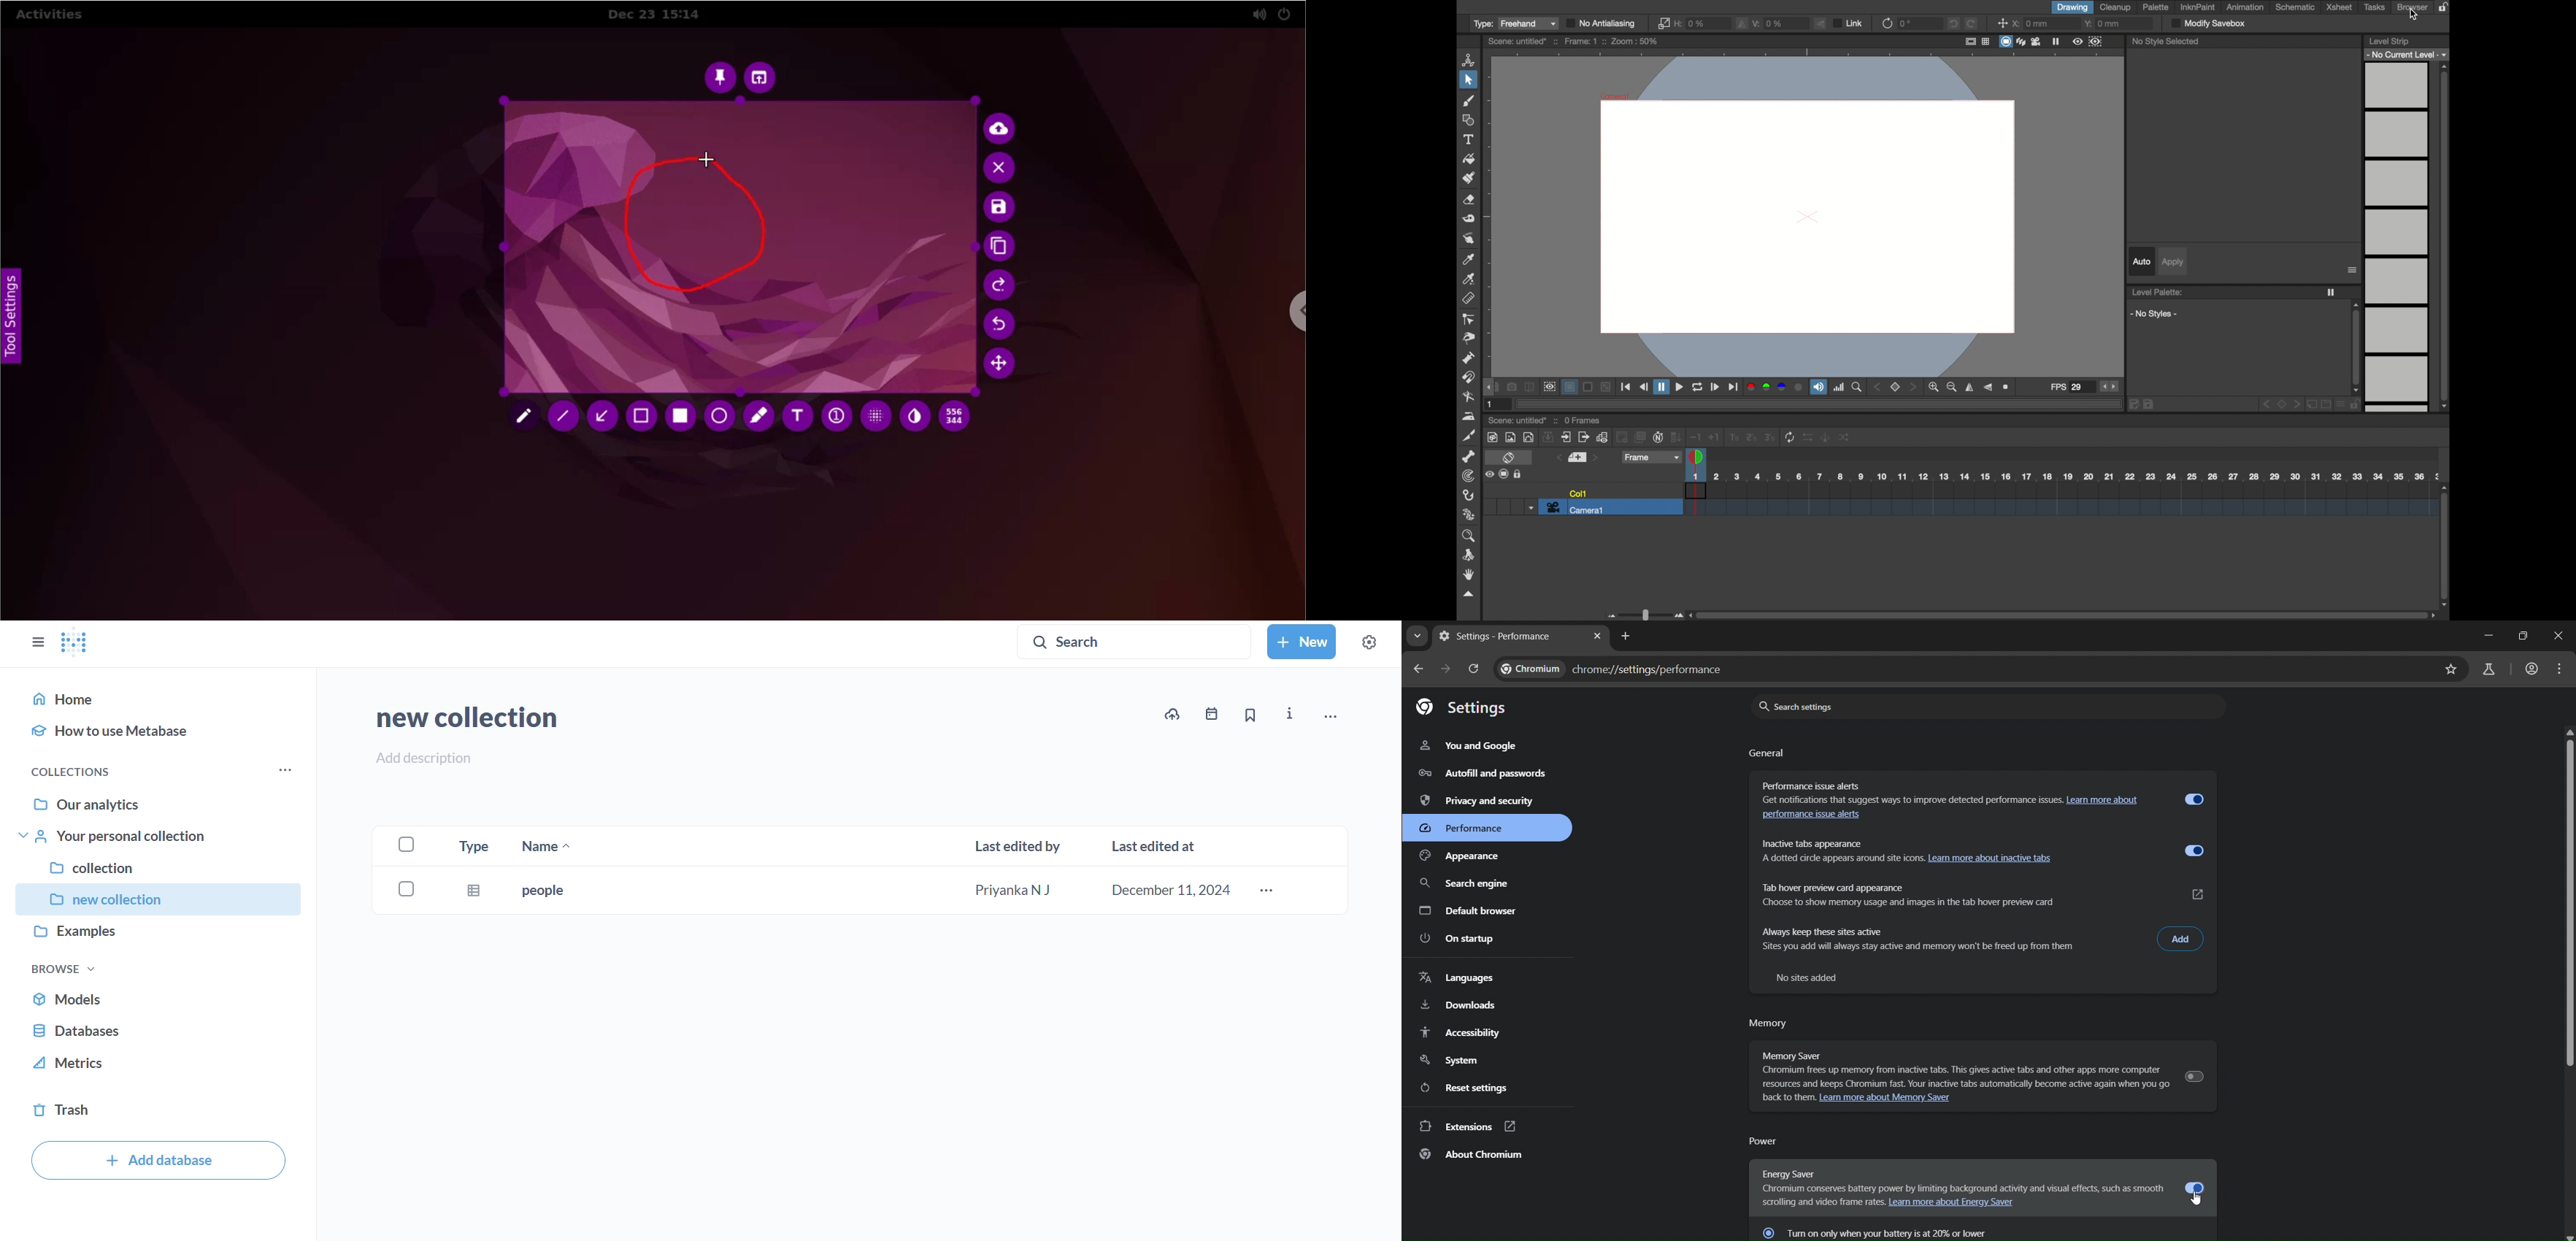  Describe the element at coordinates (1269, 891) in the screenshot. I see `more` at that location.